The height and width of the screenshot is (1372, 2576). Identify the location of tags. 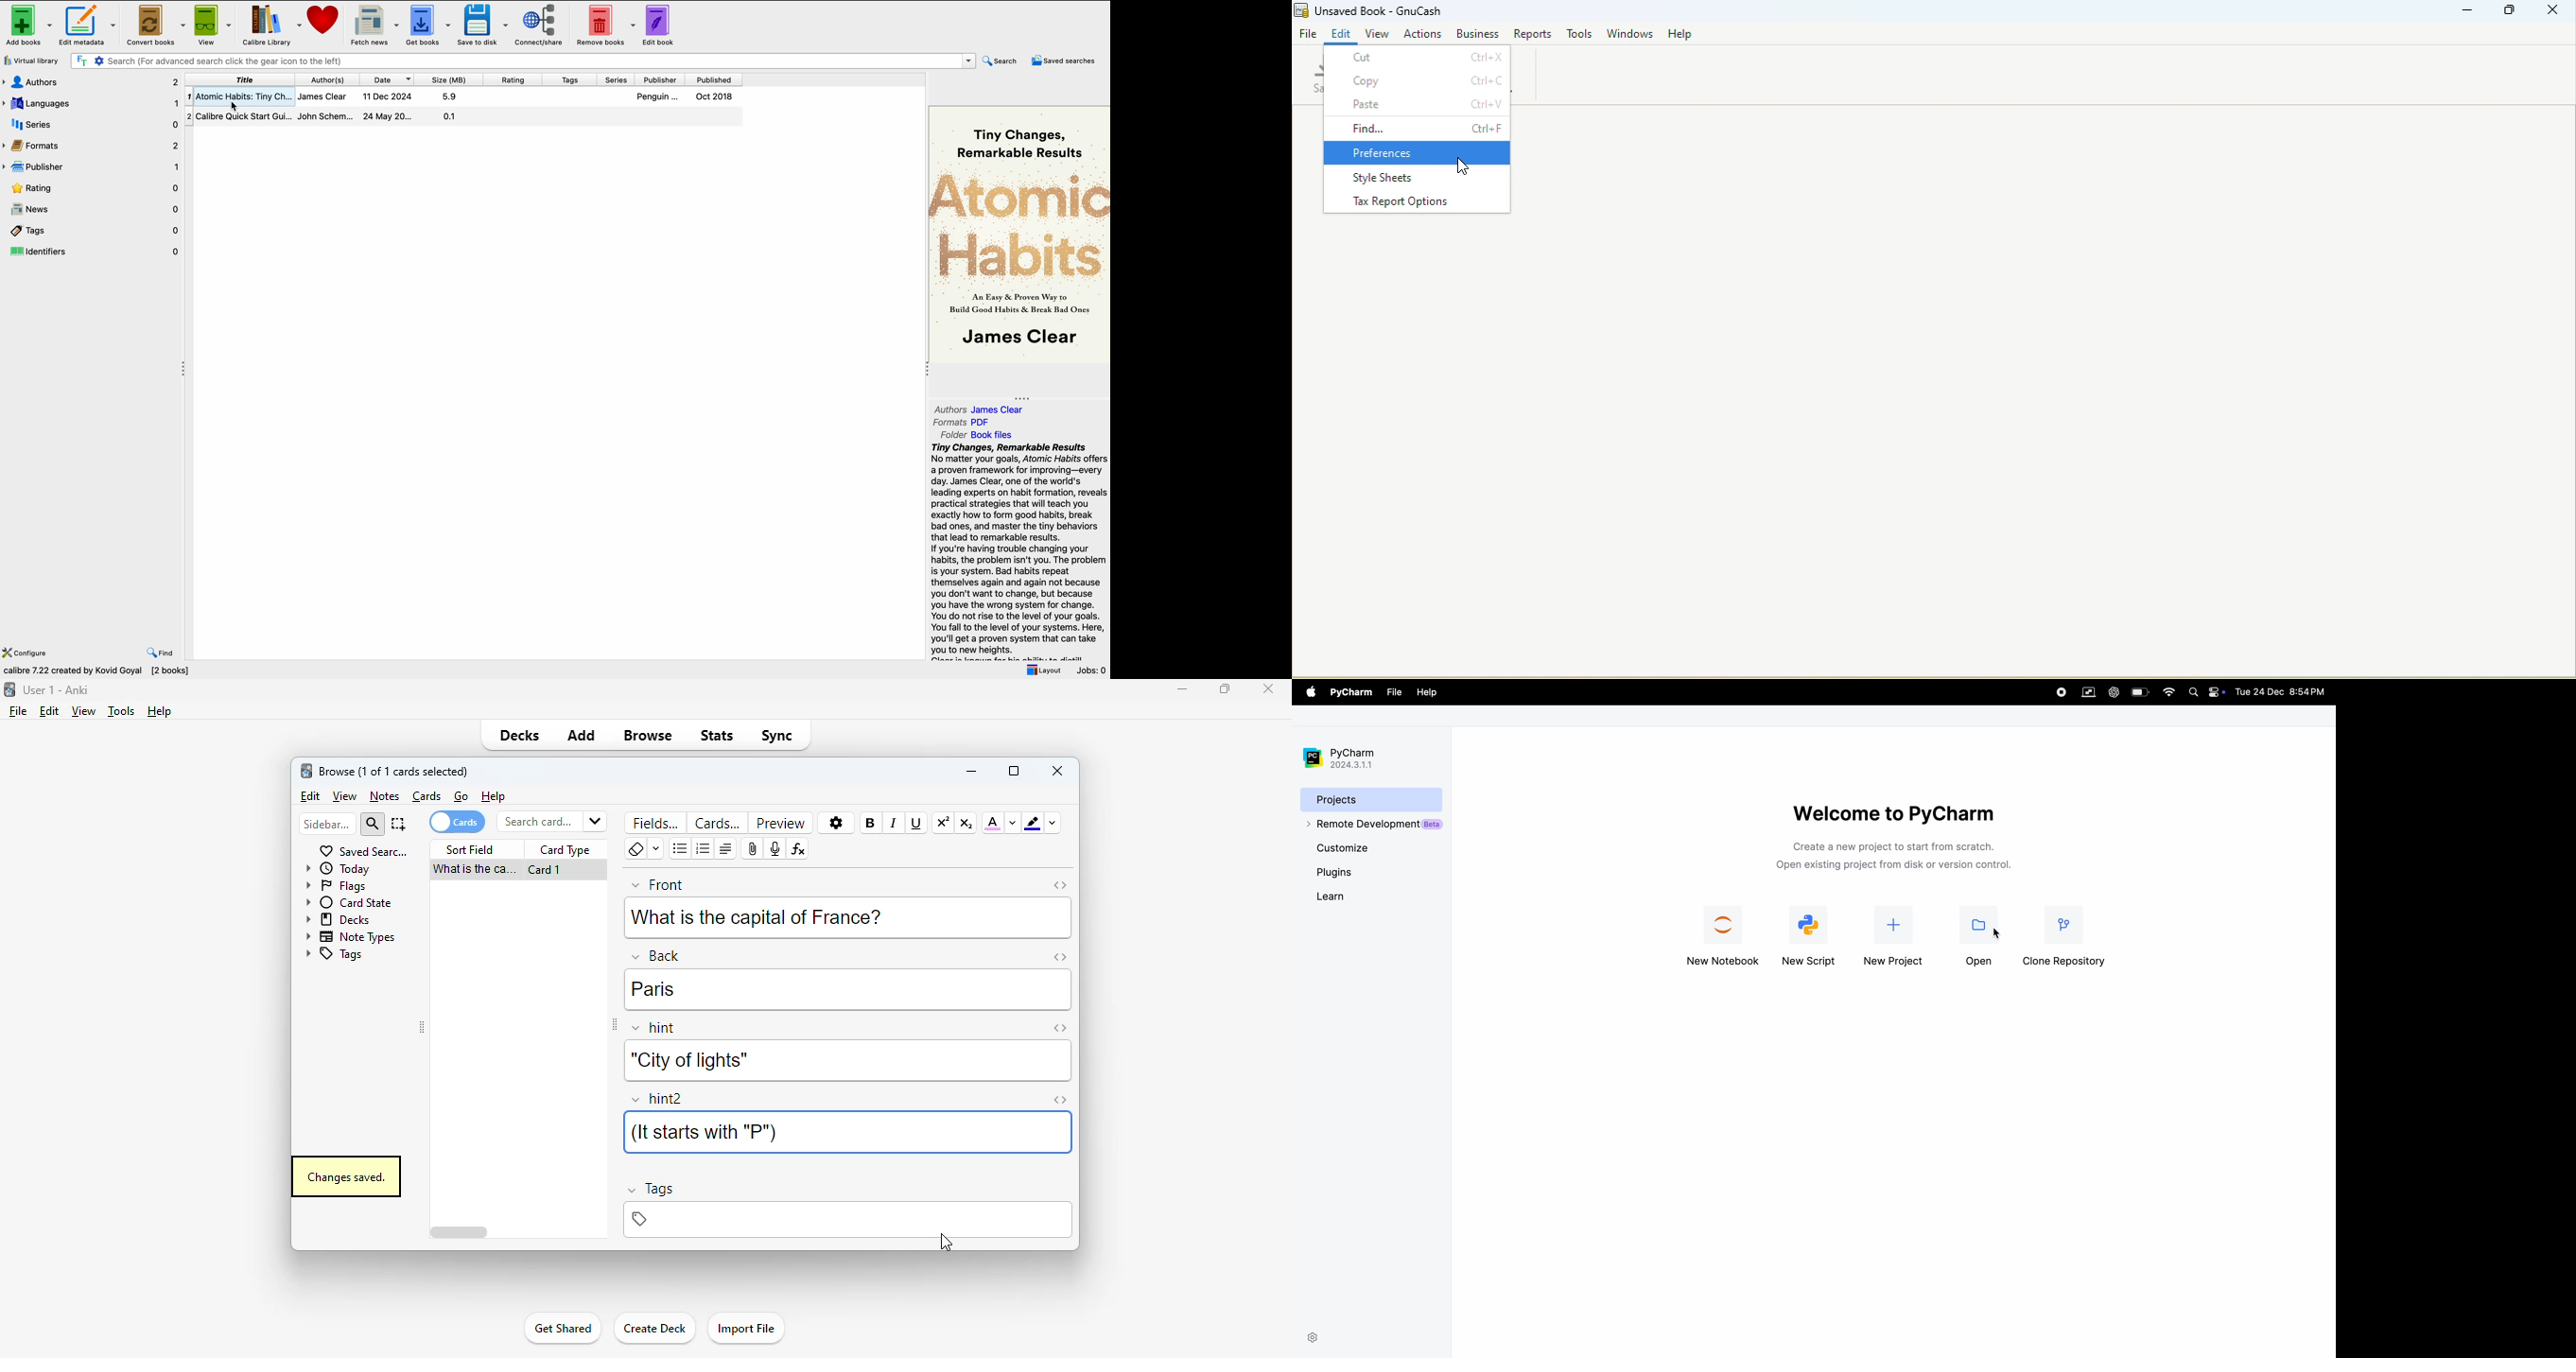
(333, 955).